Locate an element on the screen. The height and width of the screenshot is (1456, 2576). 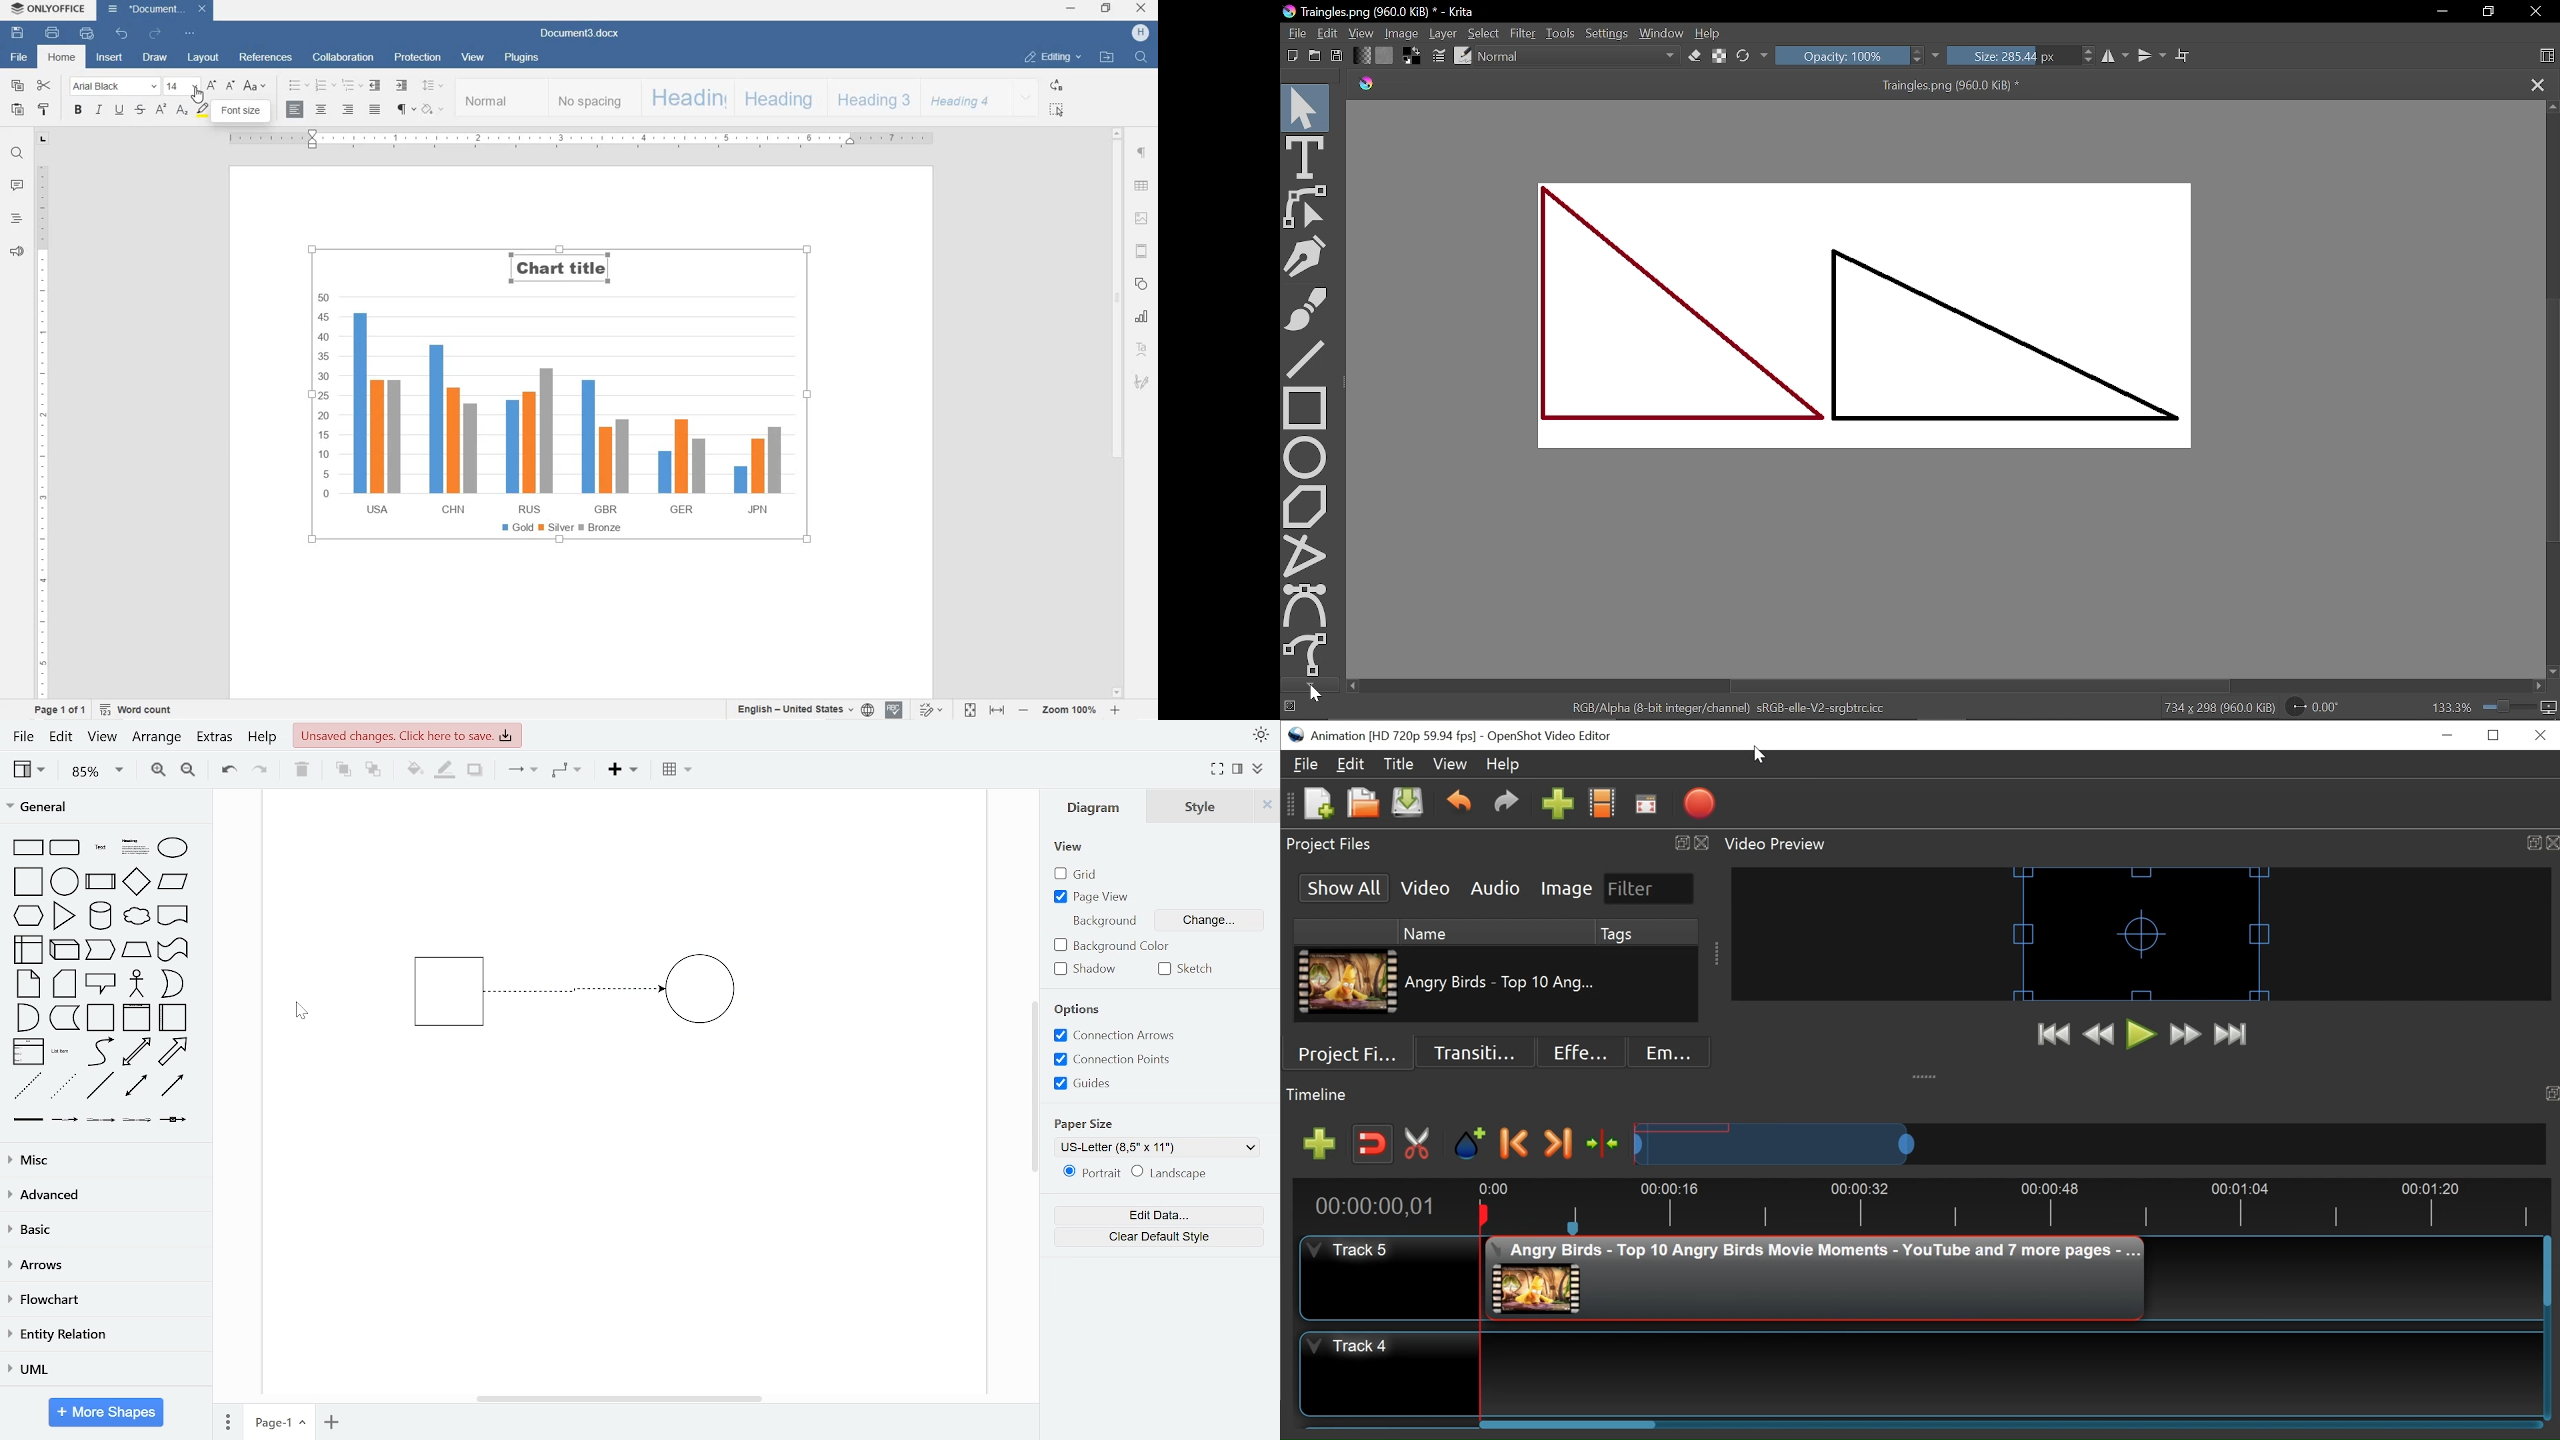
grid is located at coordinates (1079, 874).